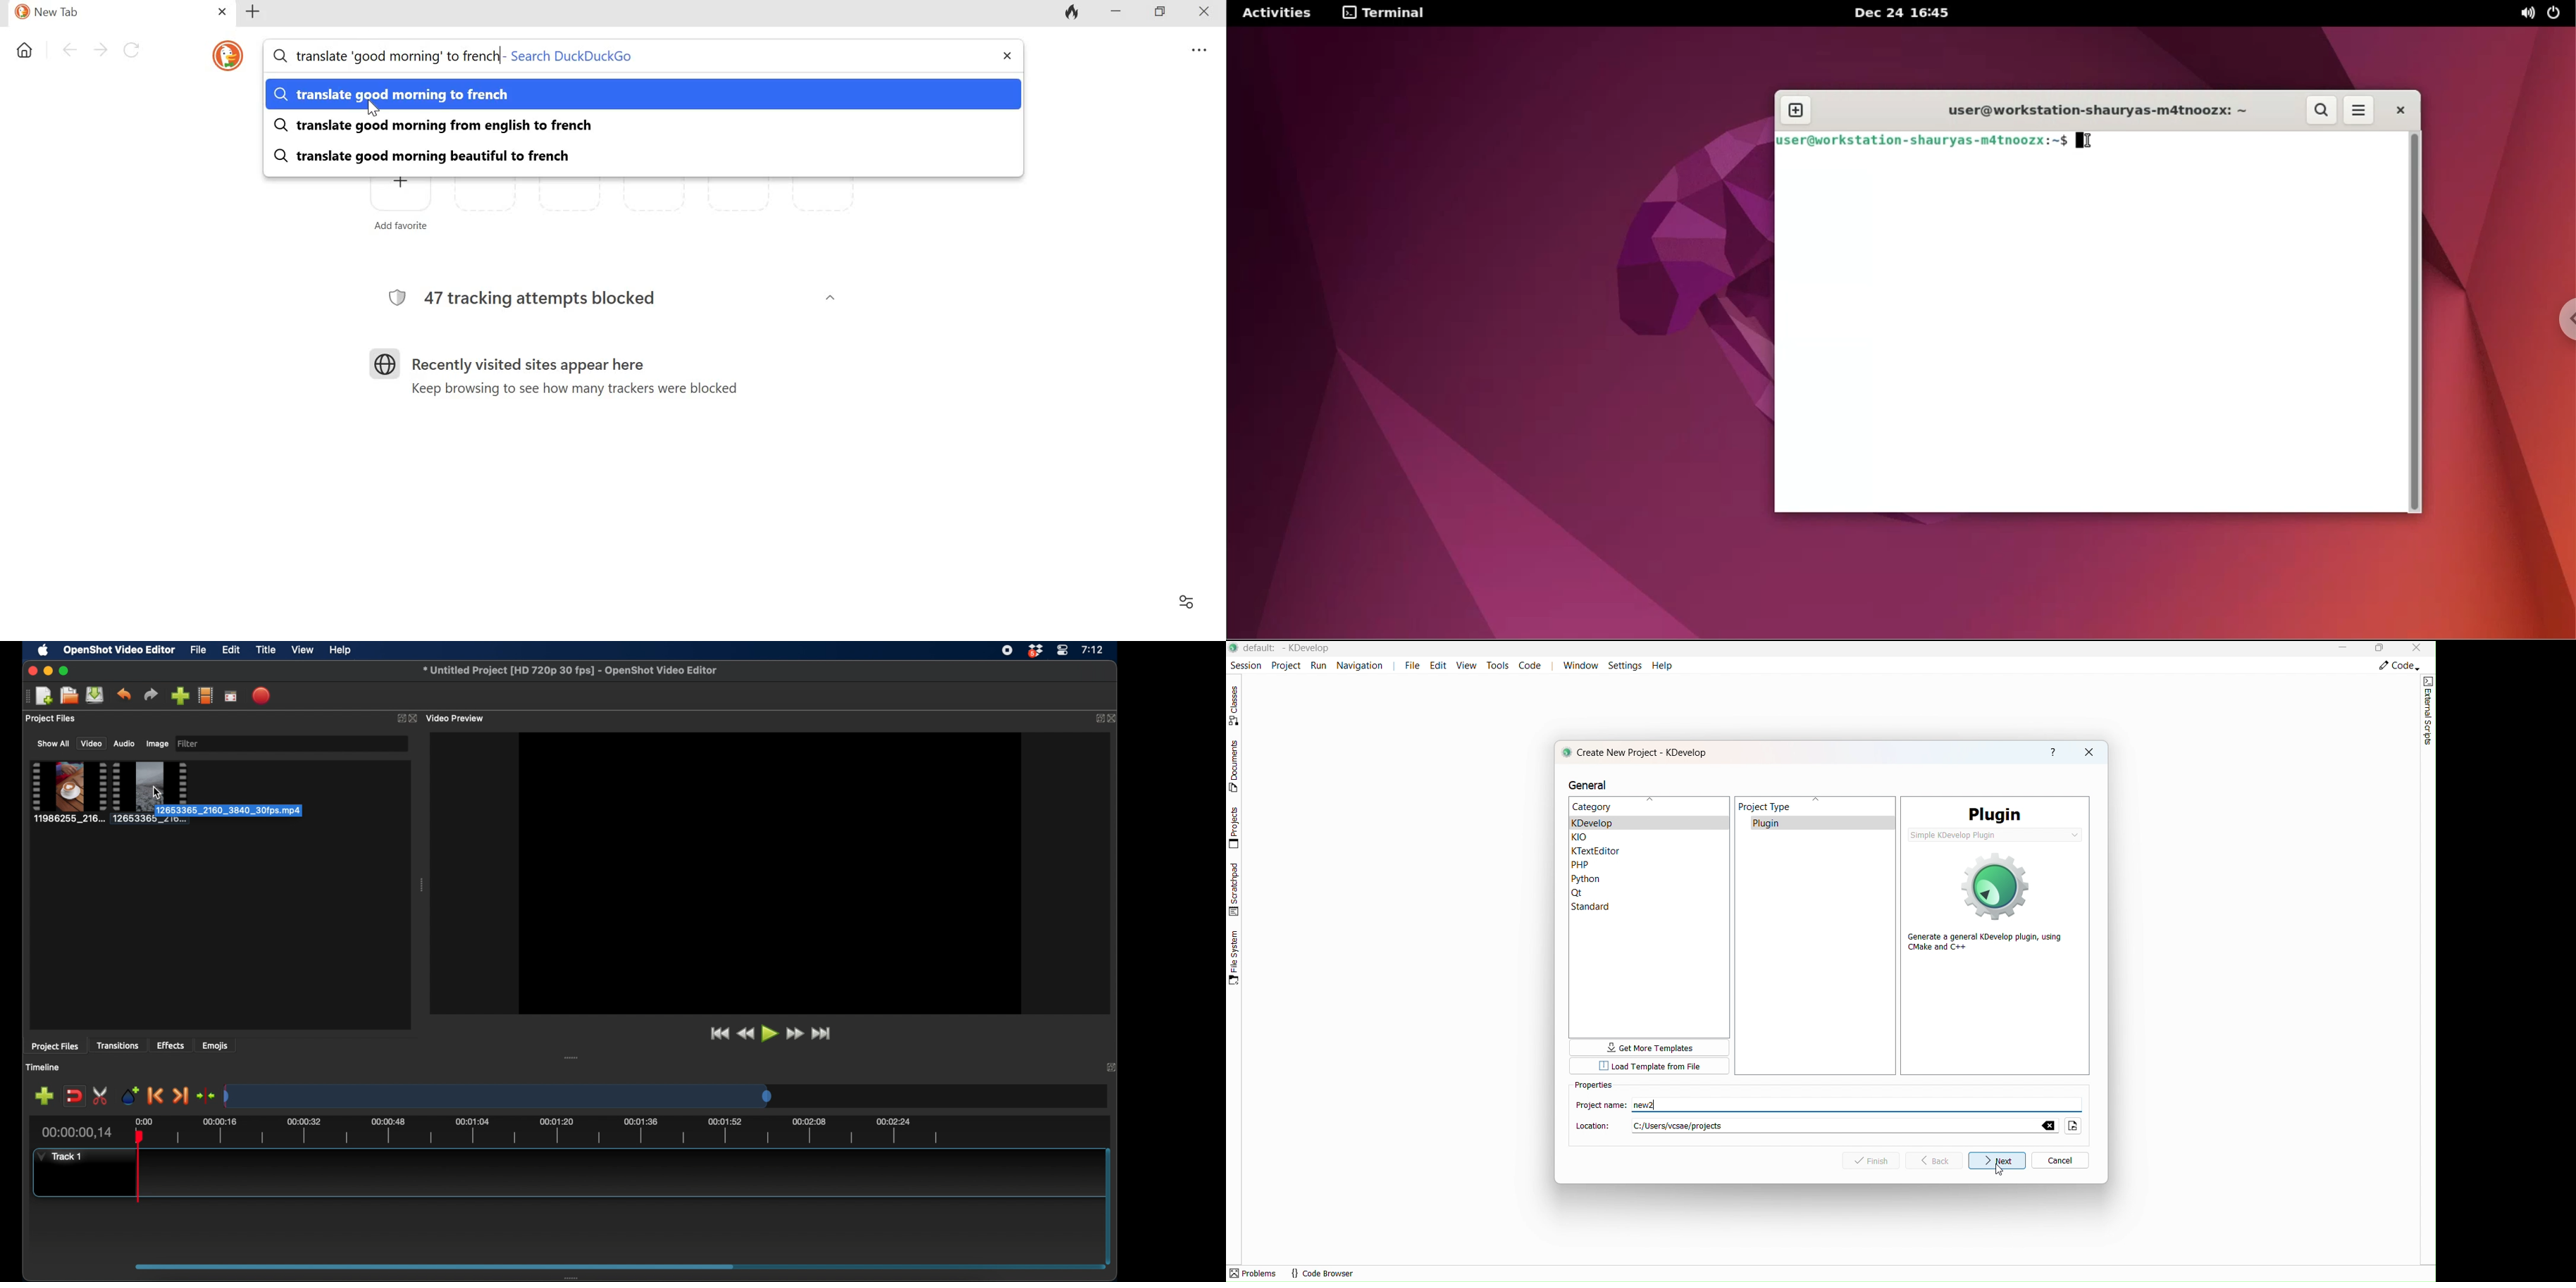  I want to click on Reload this page, so click(131, 51).